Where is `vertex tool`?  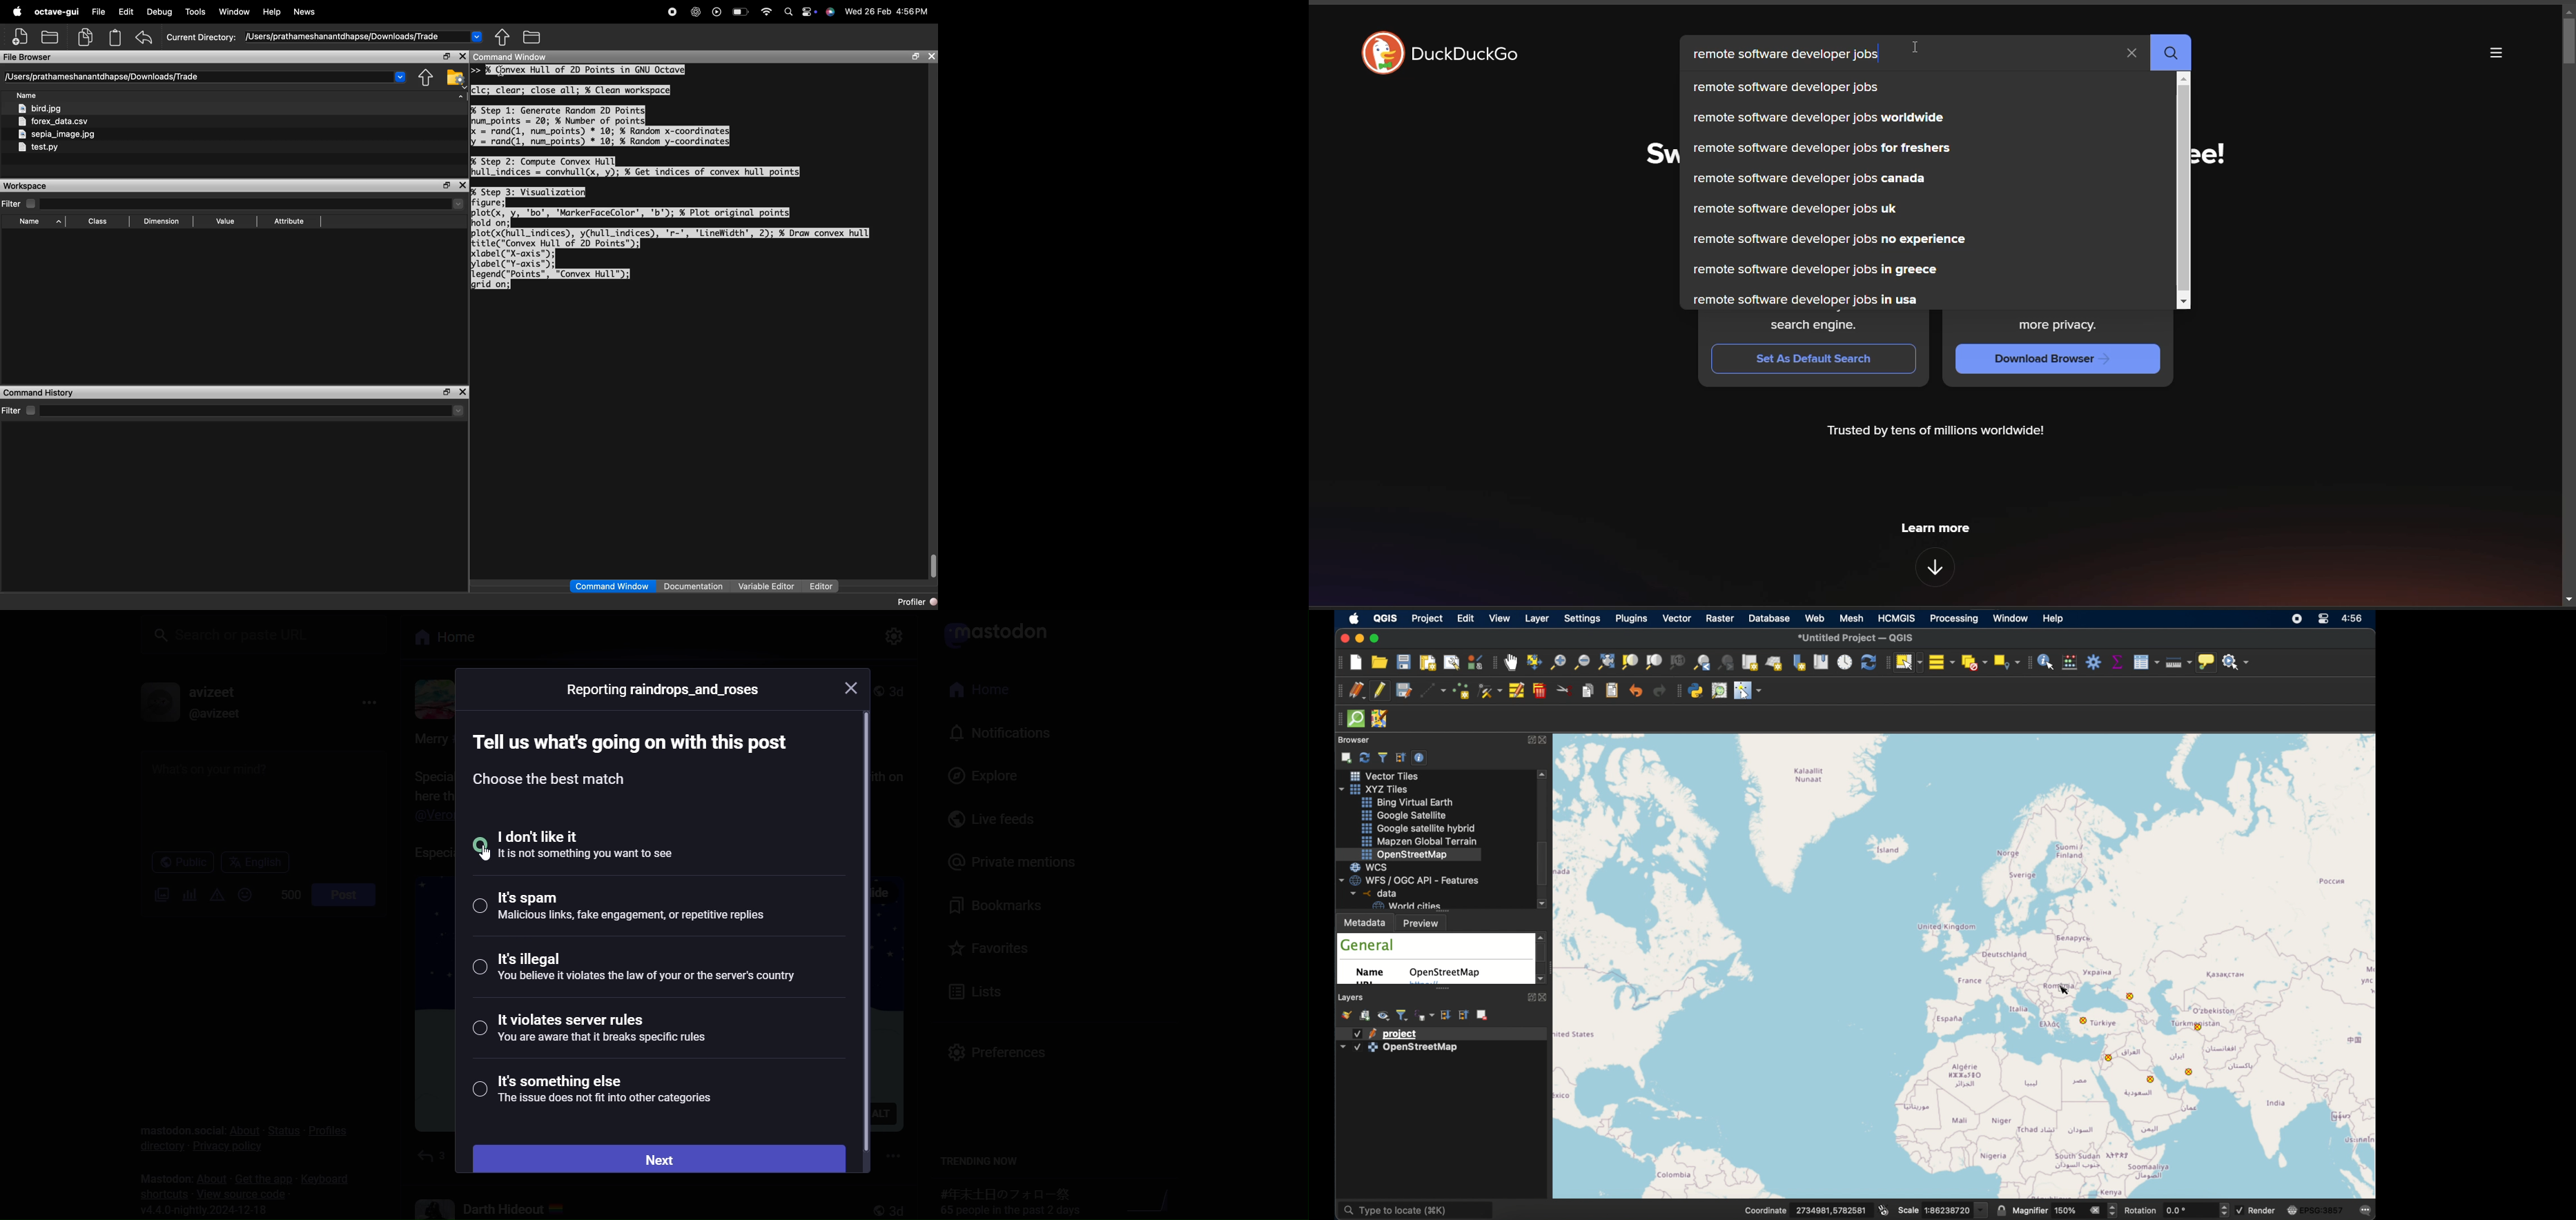
vertex tool is located at coordinates (1490, 690).